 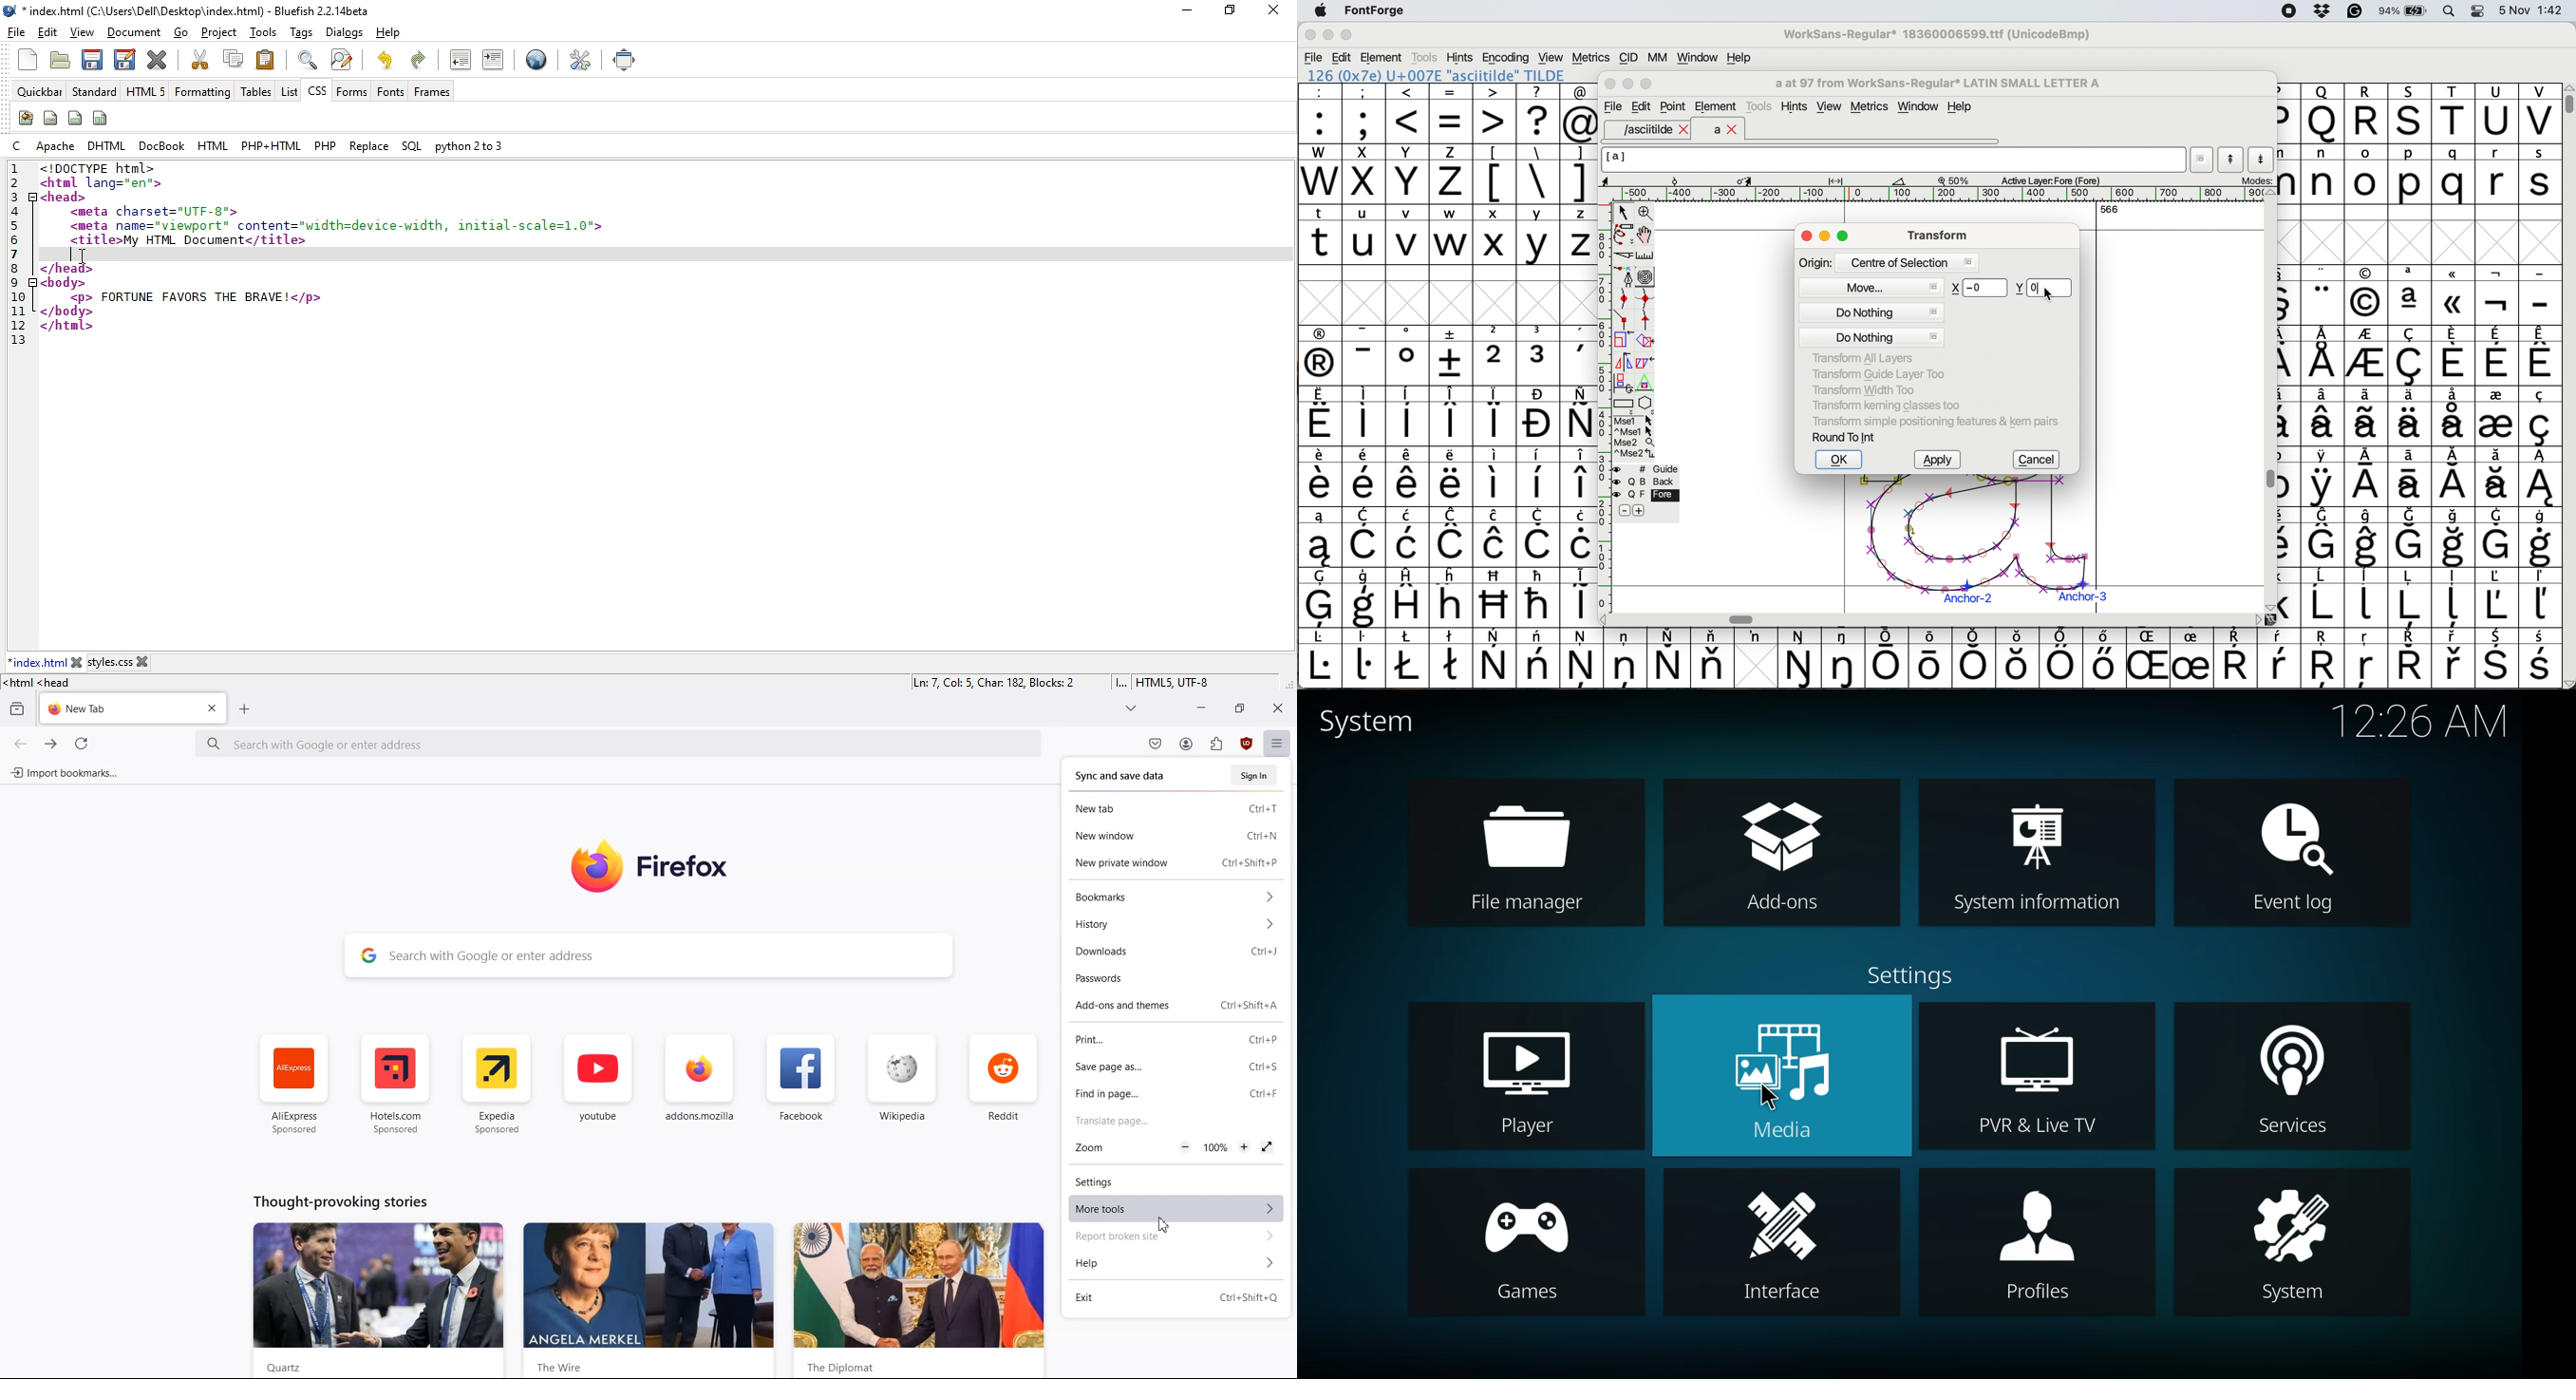 I want to click on symbol, so click(x=1409, y=476).